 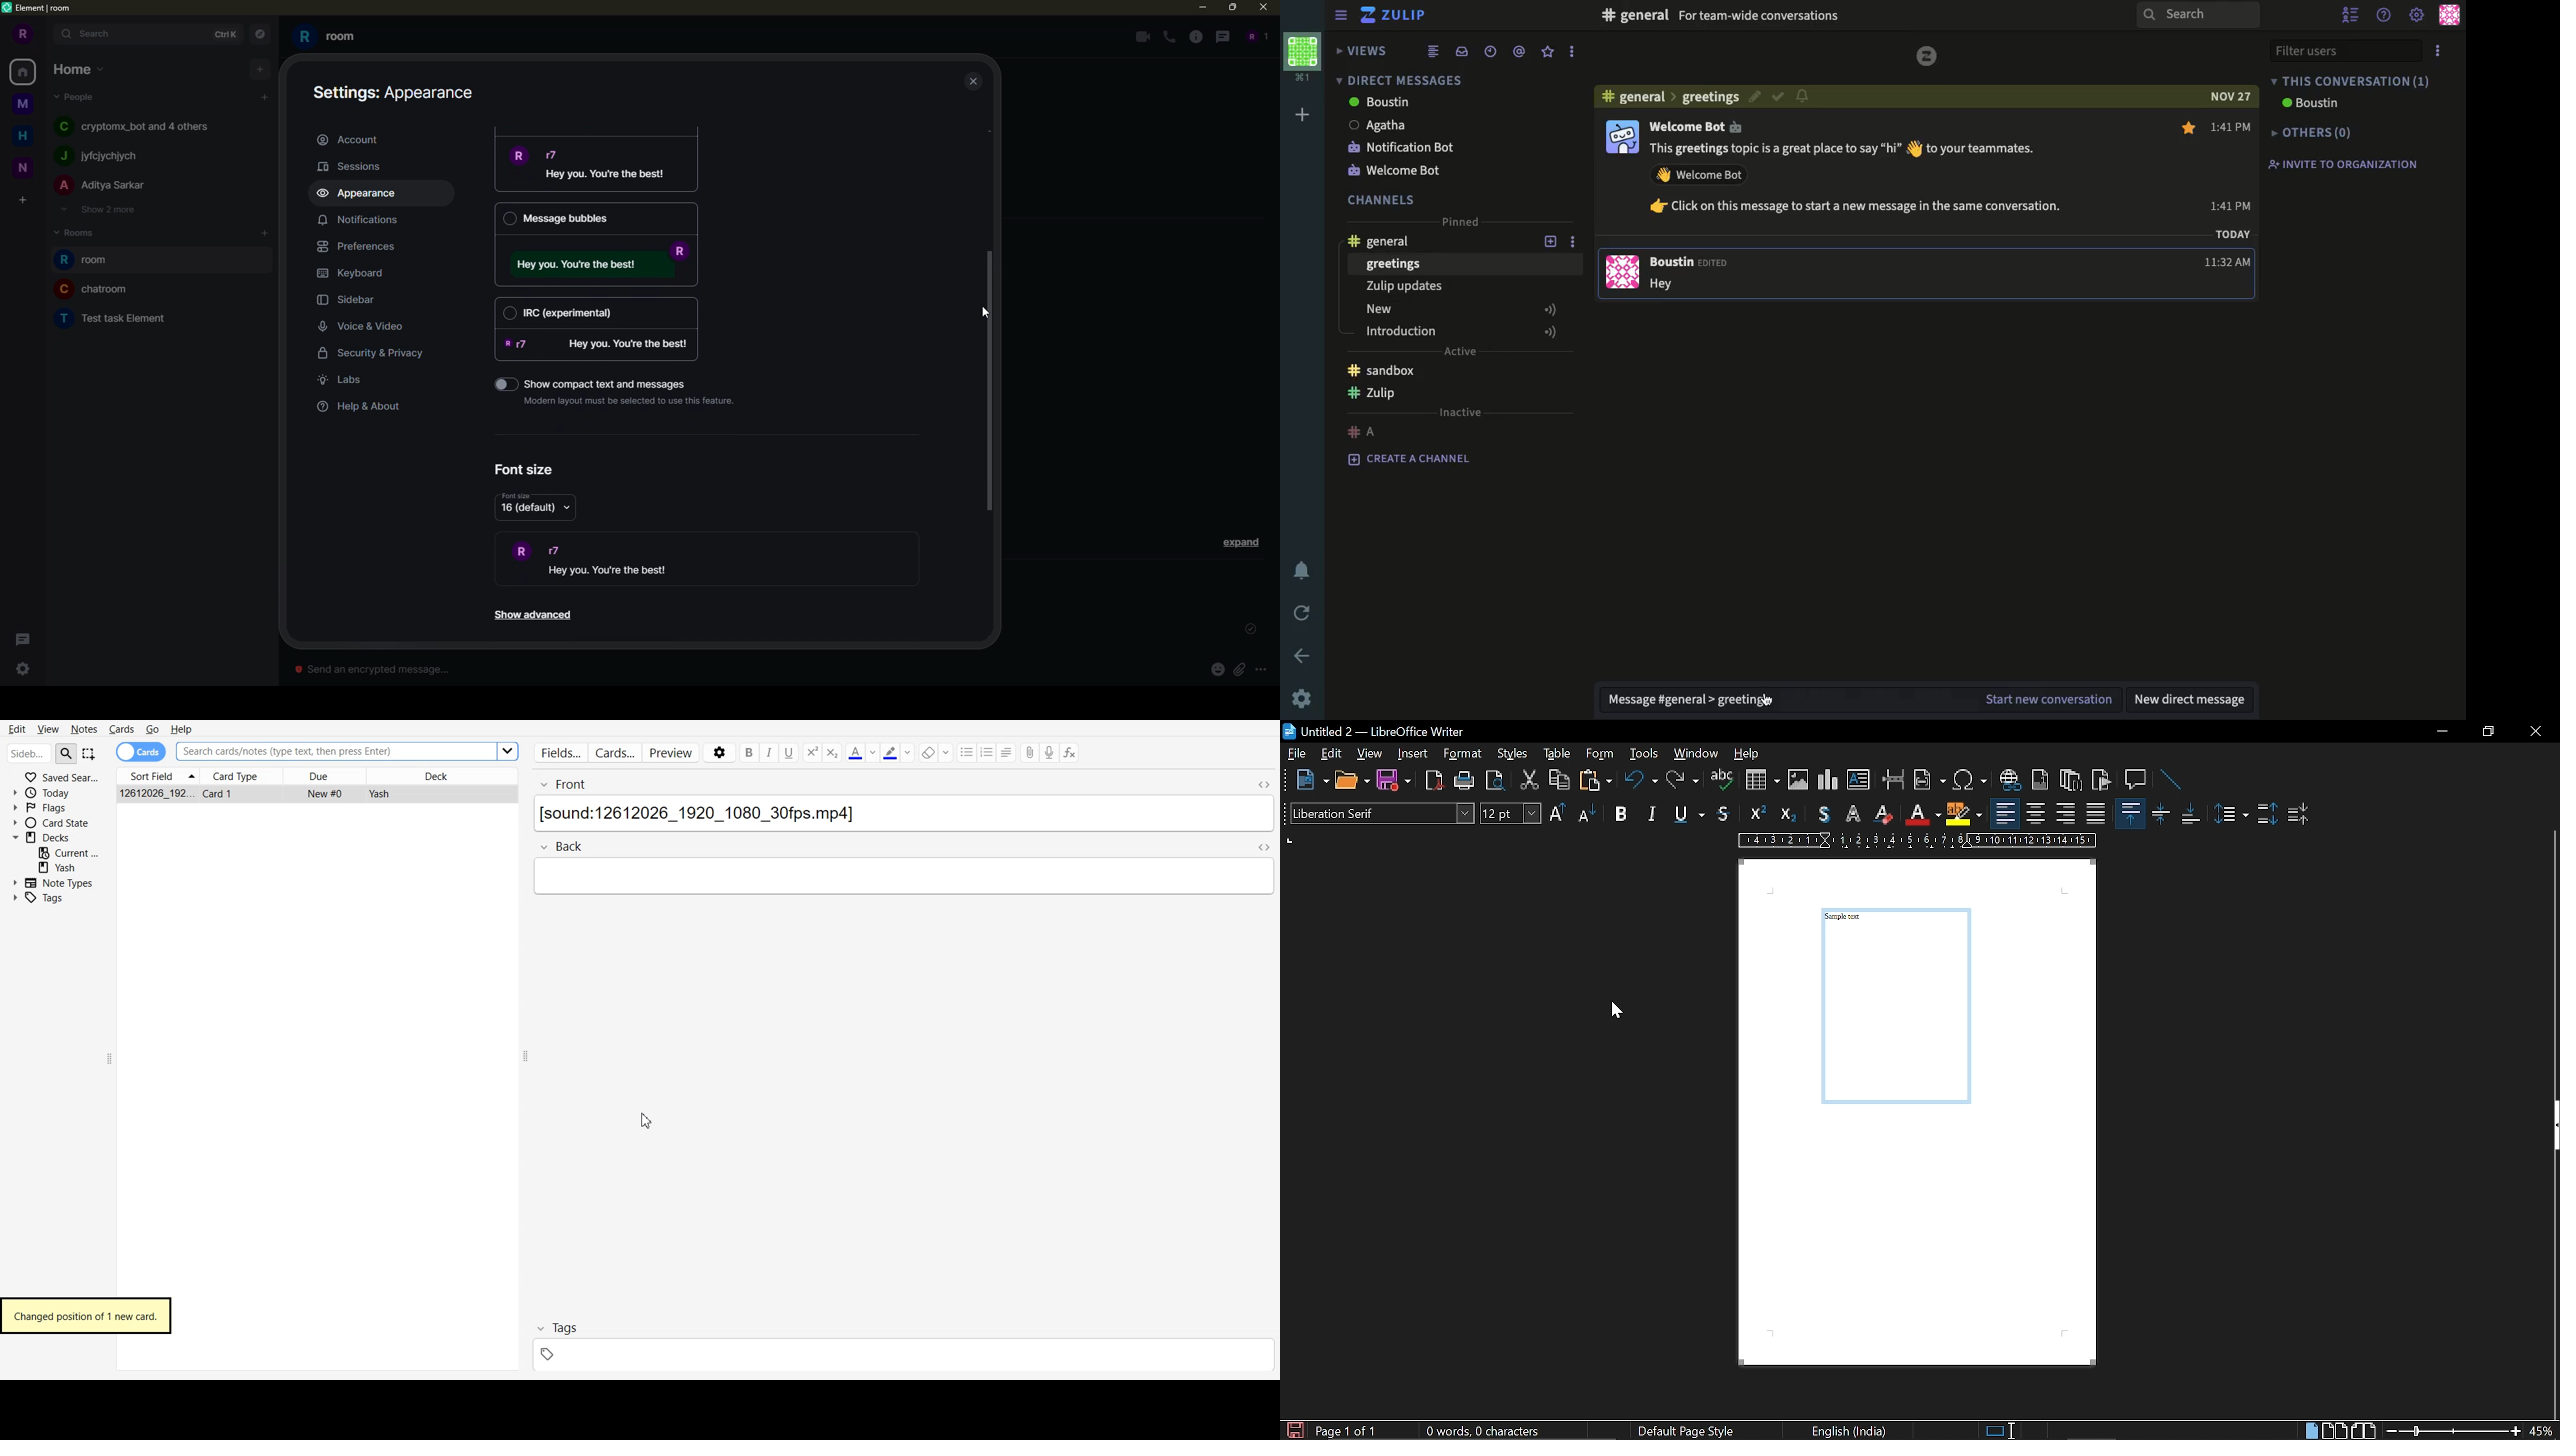 What do you see at coordinates (2308, 133) in the screenshot?
I see `others(0)` at bounding box center [2308, 133].